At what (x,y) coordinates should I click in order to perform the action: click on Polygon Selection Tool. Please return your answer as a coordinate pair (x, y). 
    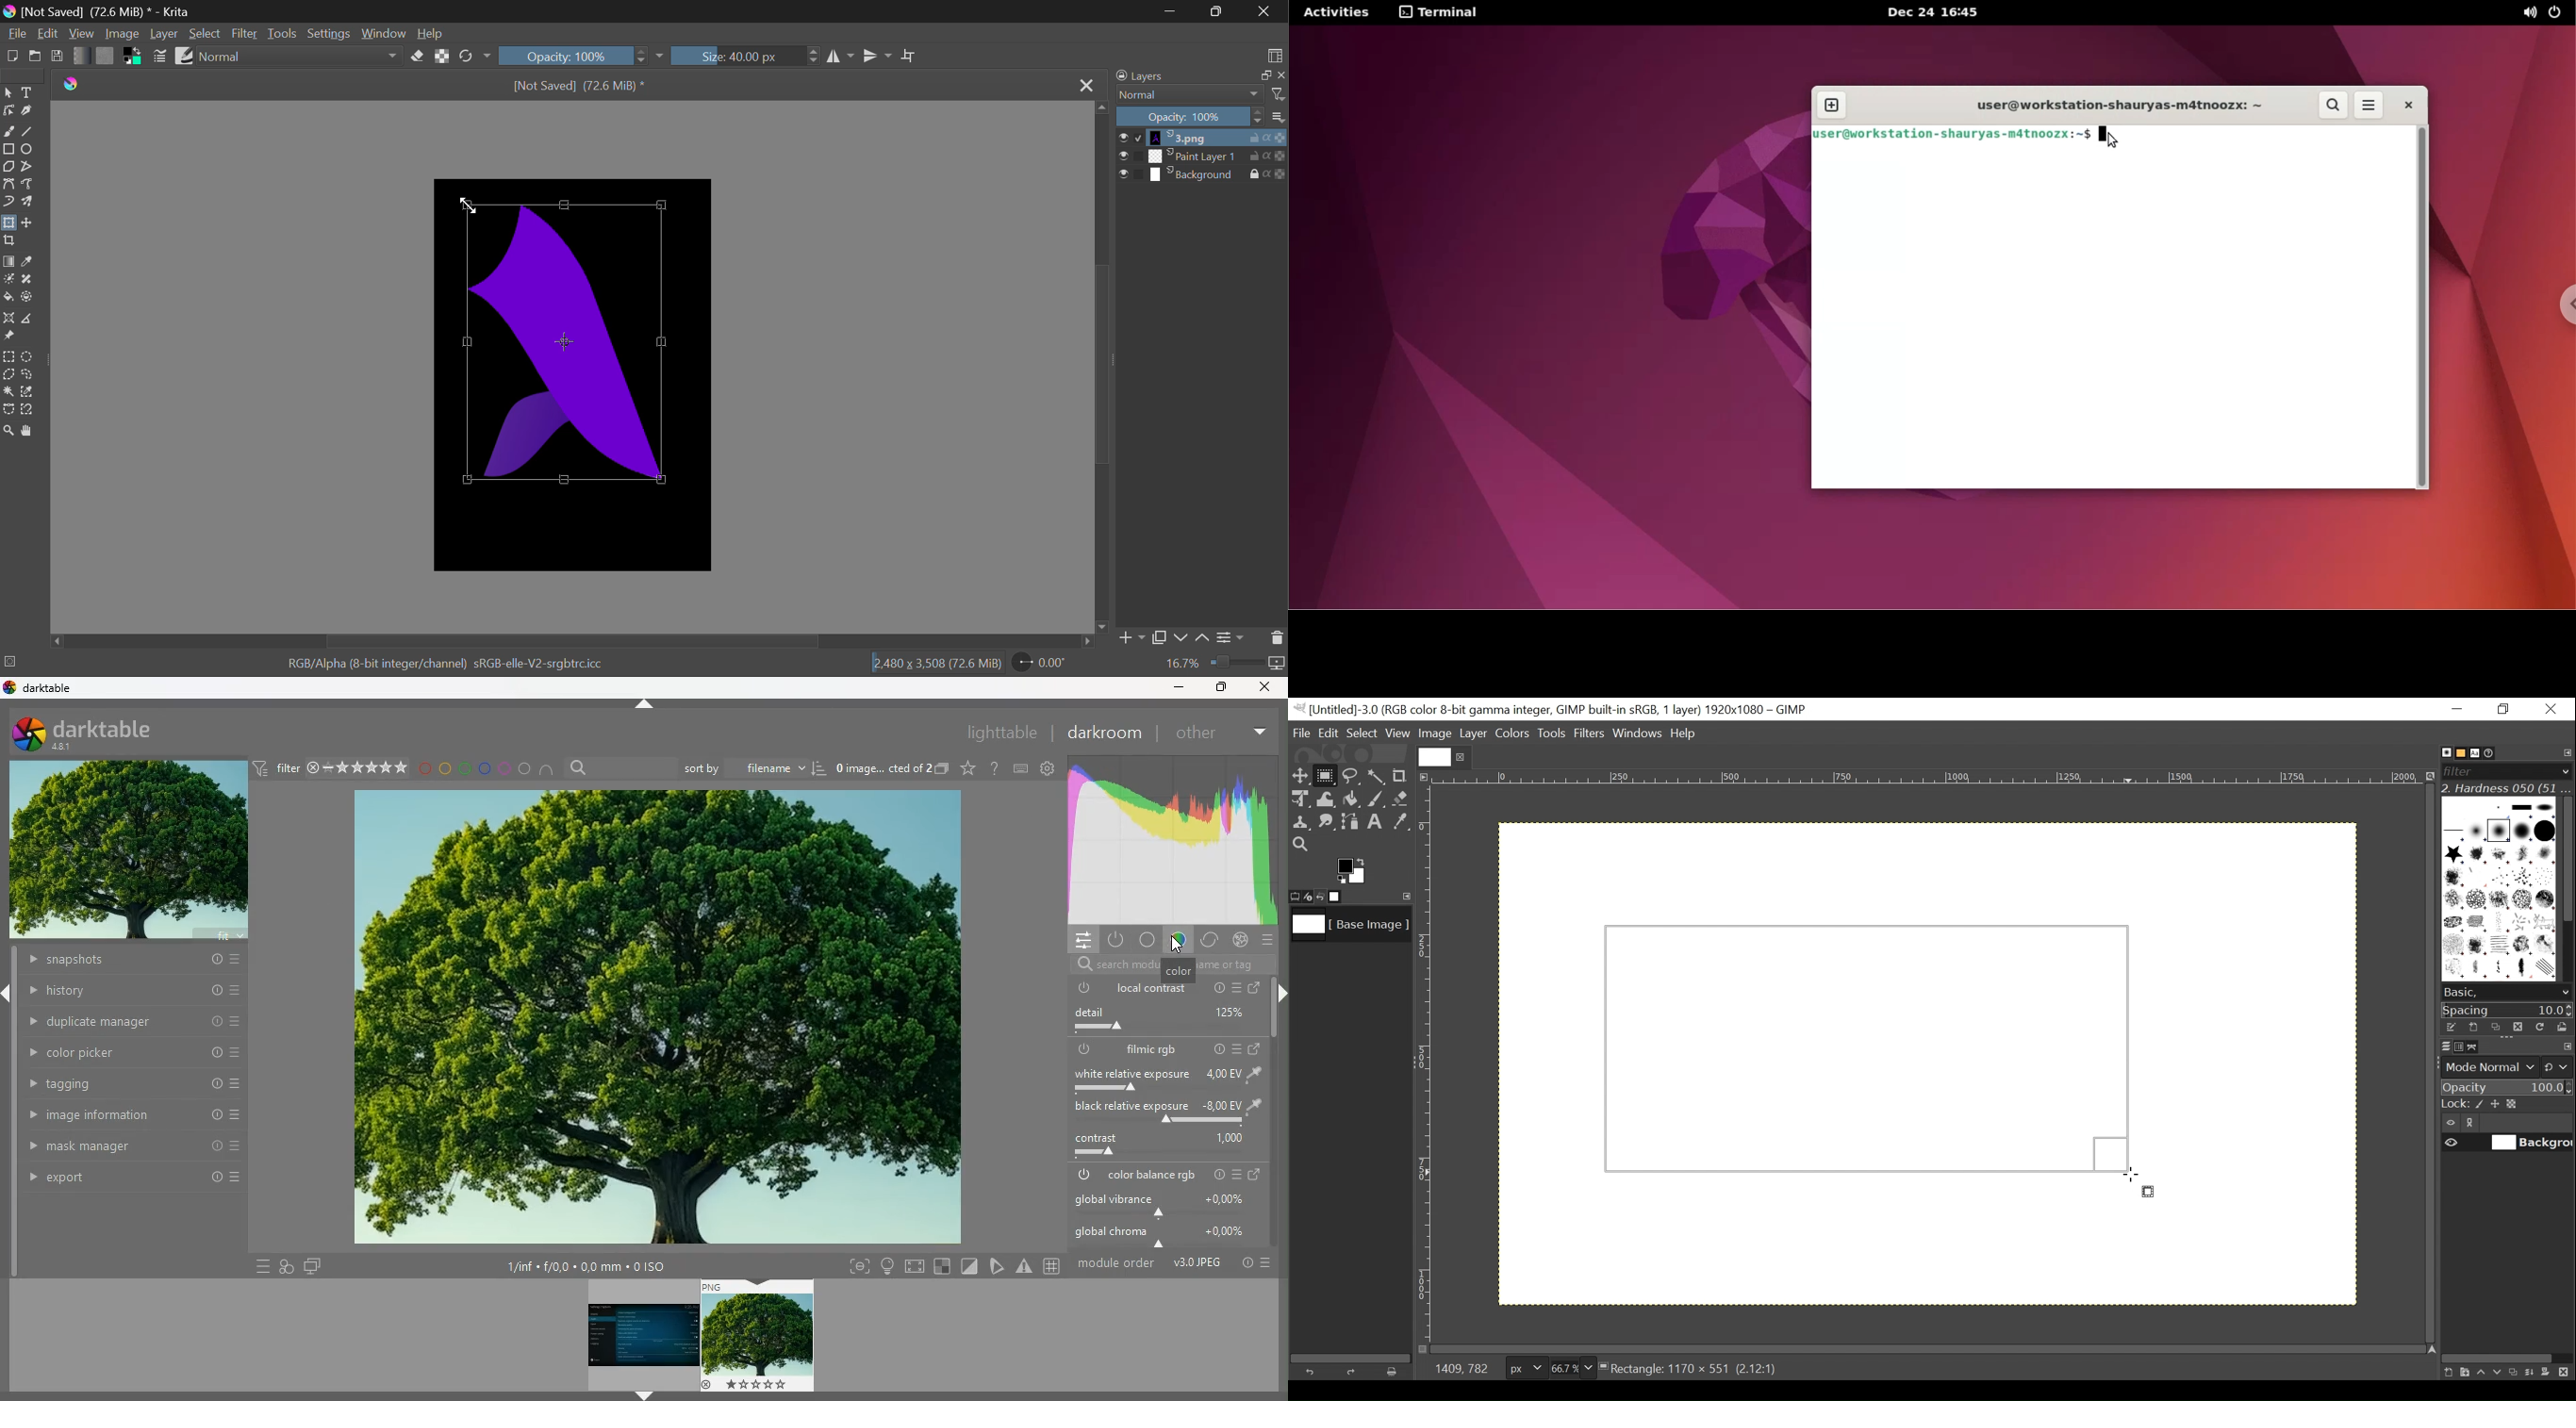
    Looking at the image, I should click on (8, 376).